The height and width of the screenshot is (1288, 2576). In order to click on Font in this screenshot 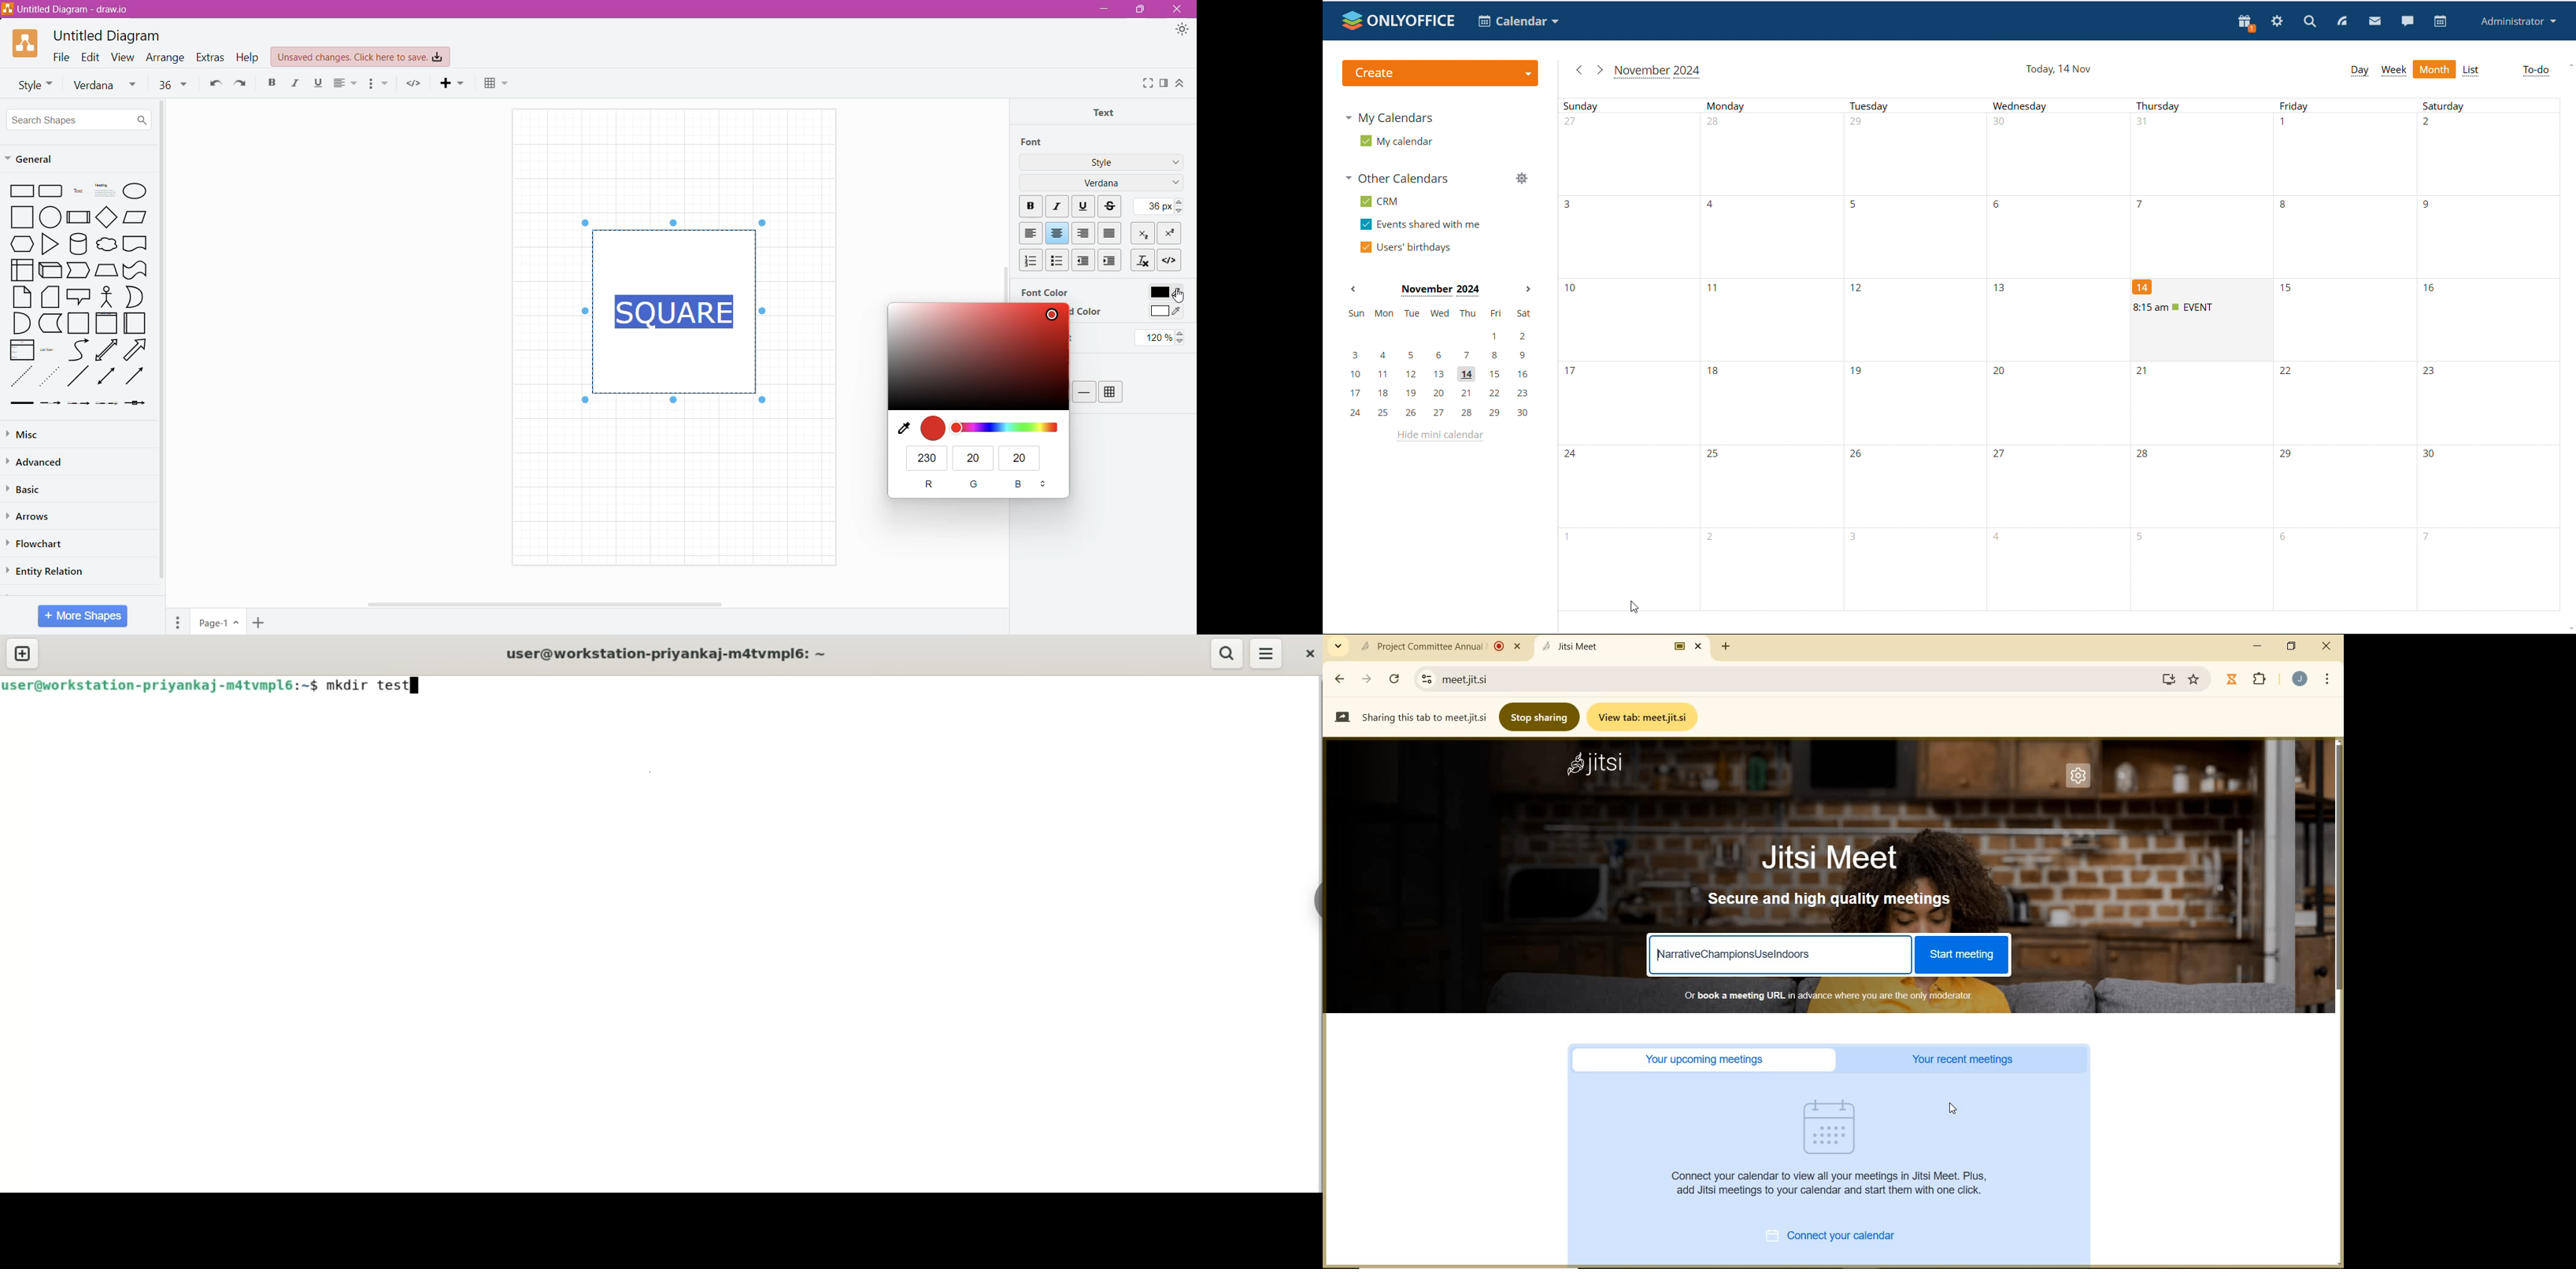, I will do `click(1033, 142)`.